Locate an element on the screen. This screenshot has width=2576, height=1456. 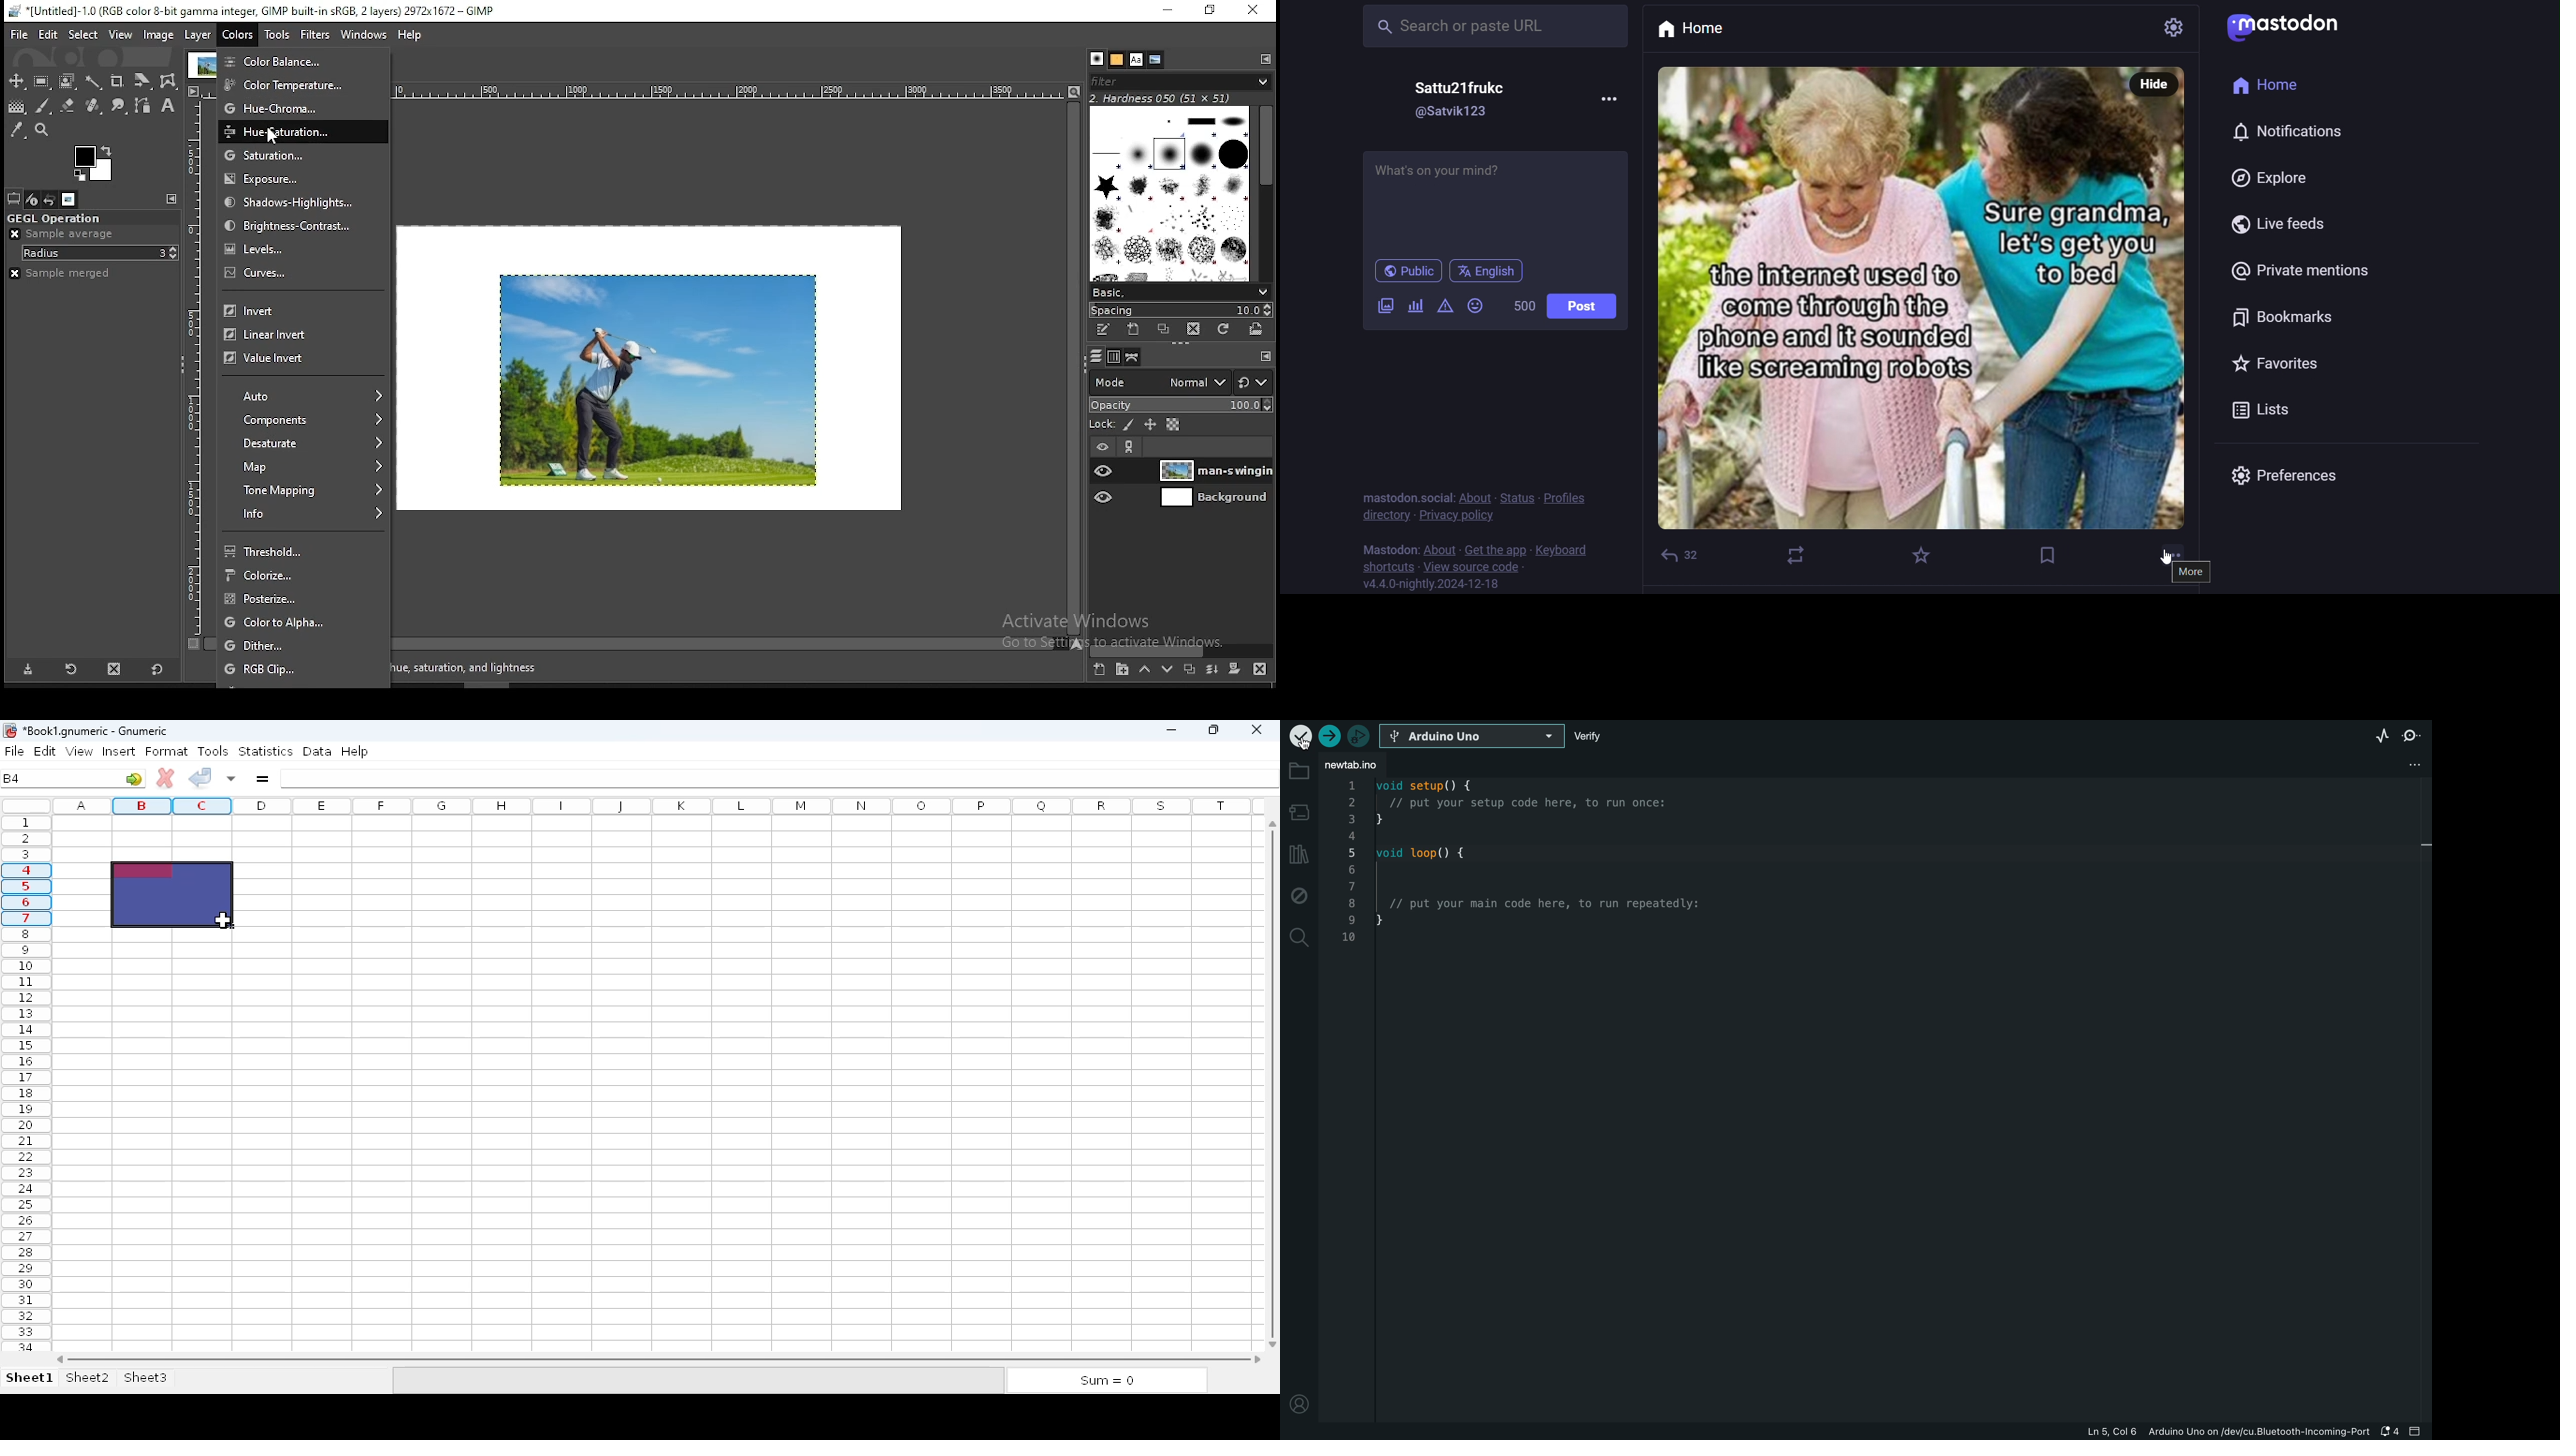
more is located at coordinates (2172, 553).